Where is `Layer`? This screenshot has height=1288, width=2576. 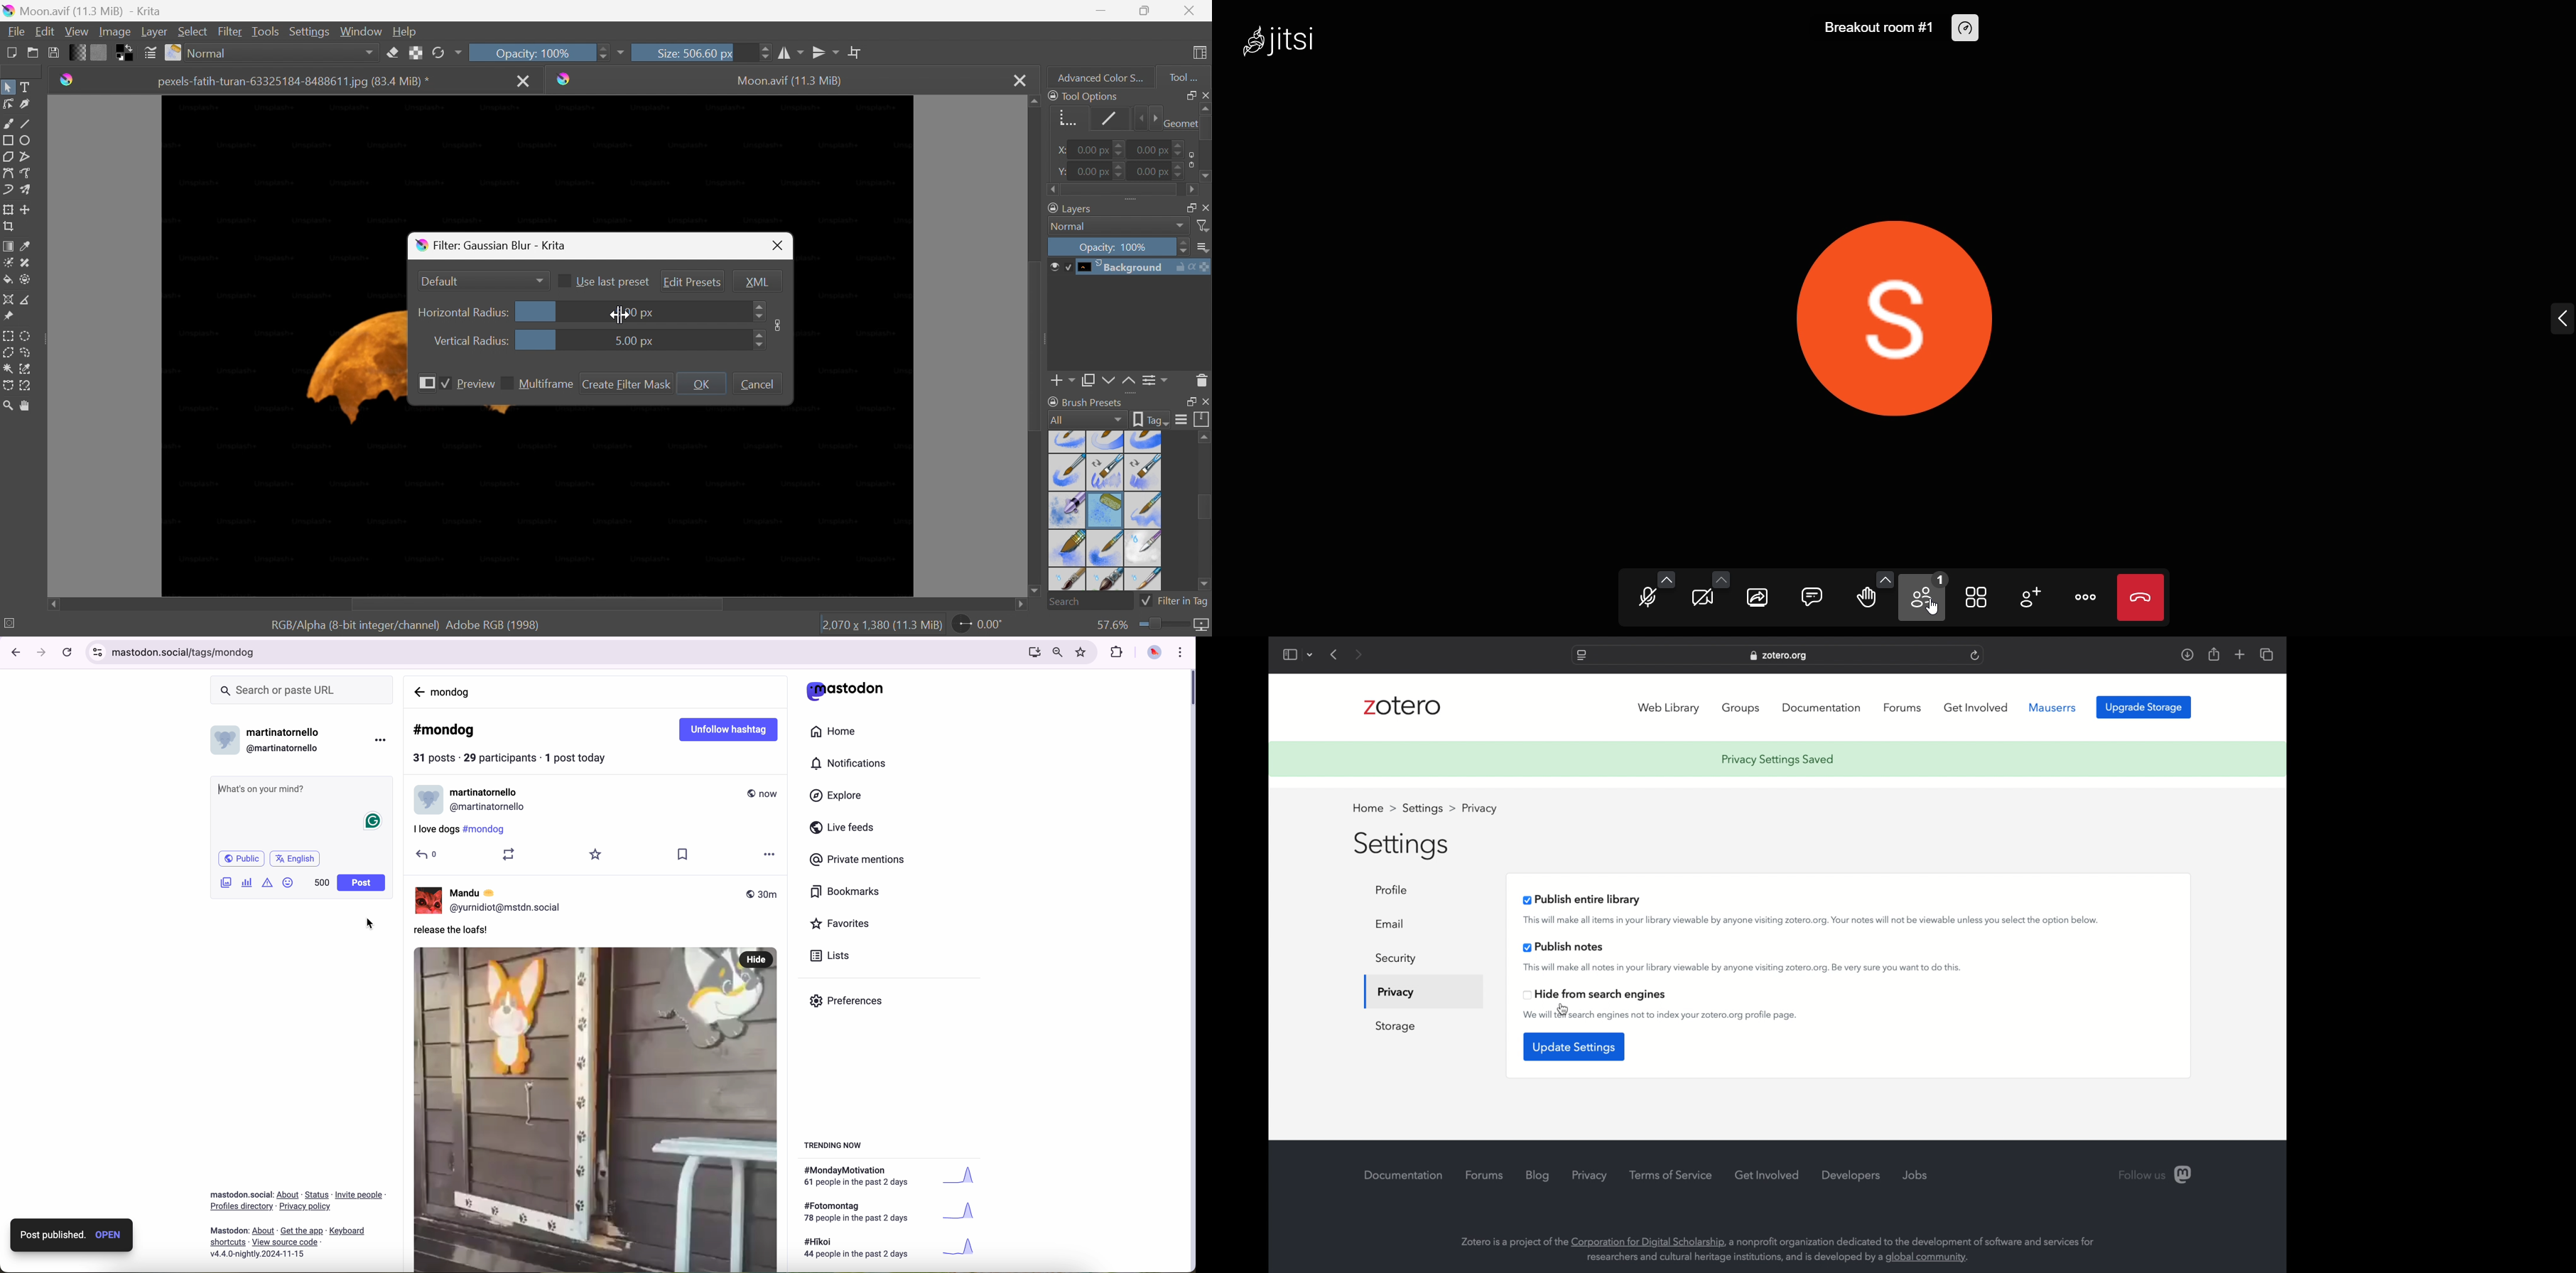
Layer is located at coordinates (154, 33).